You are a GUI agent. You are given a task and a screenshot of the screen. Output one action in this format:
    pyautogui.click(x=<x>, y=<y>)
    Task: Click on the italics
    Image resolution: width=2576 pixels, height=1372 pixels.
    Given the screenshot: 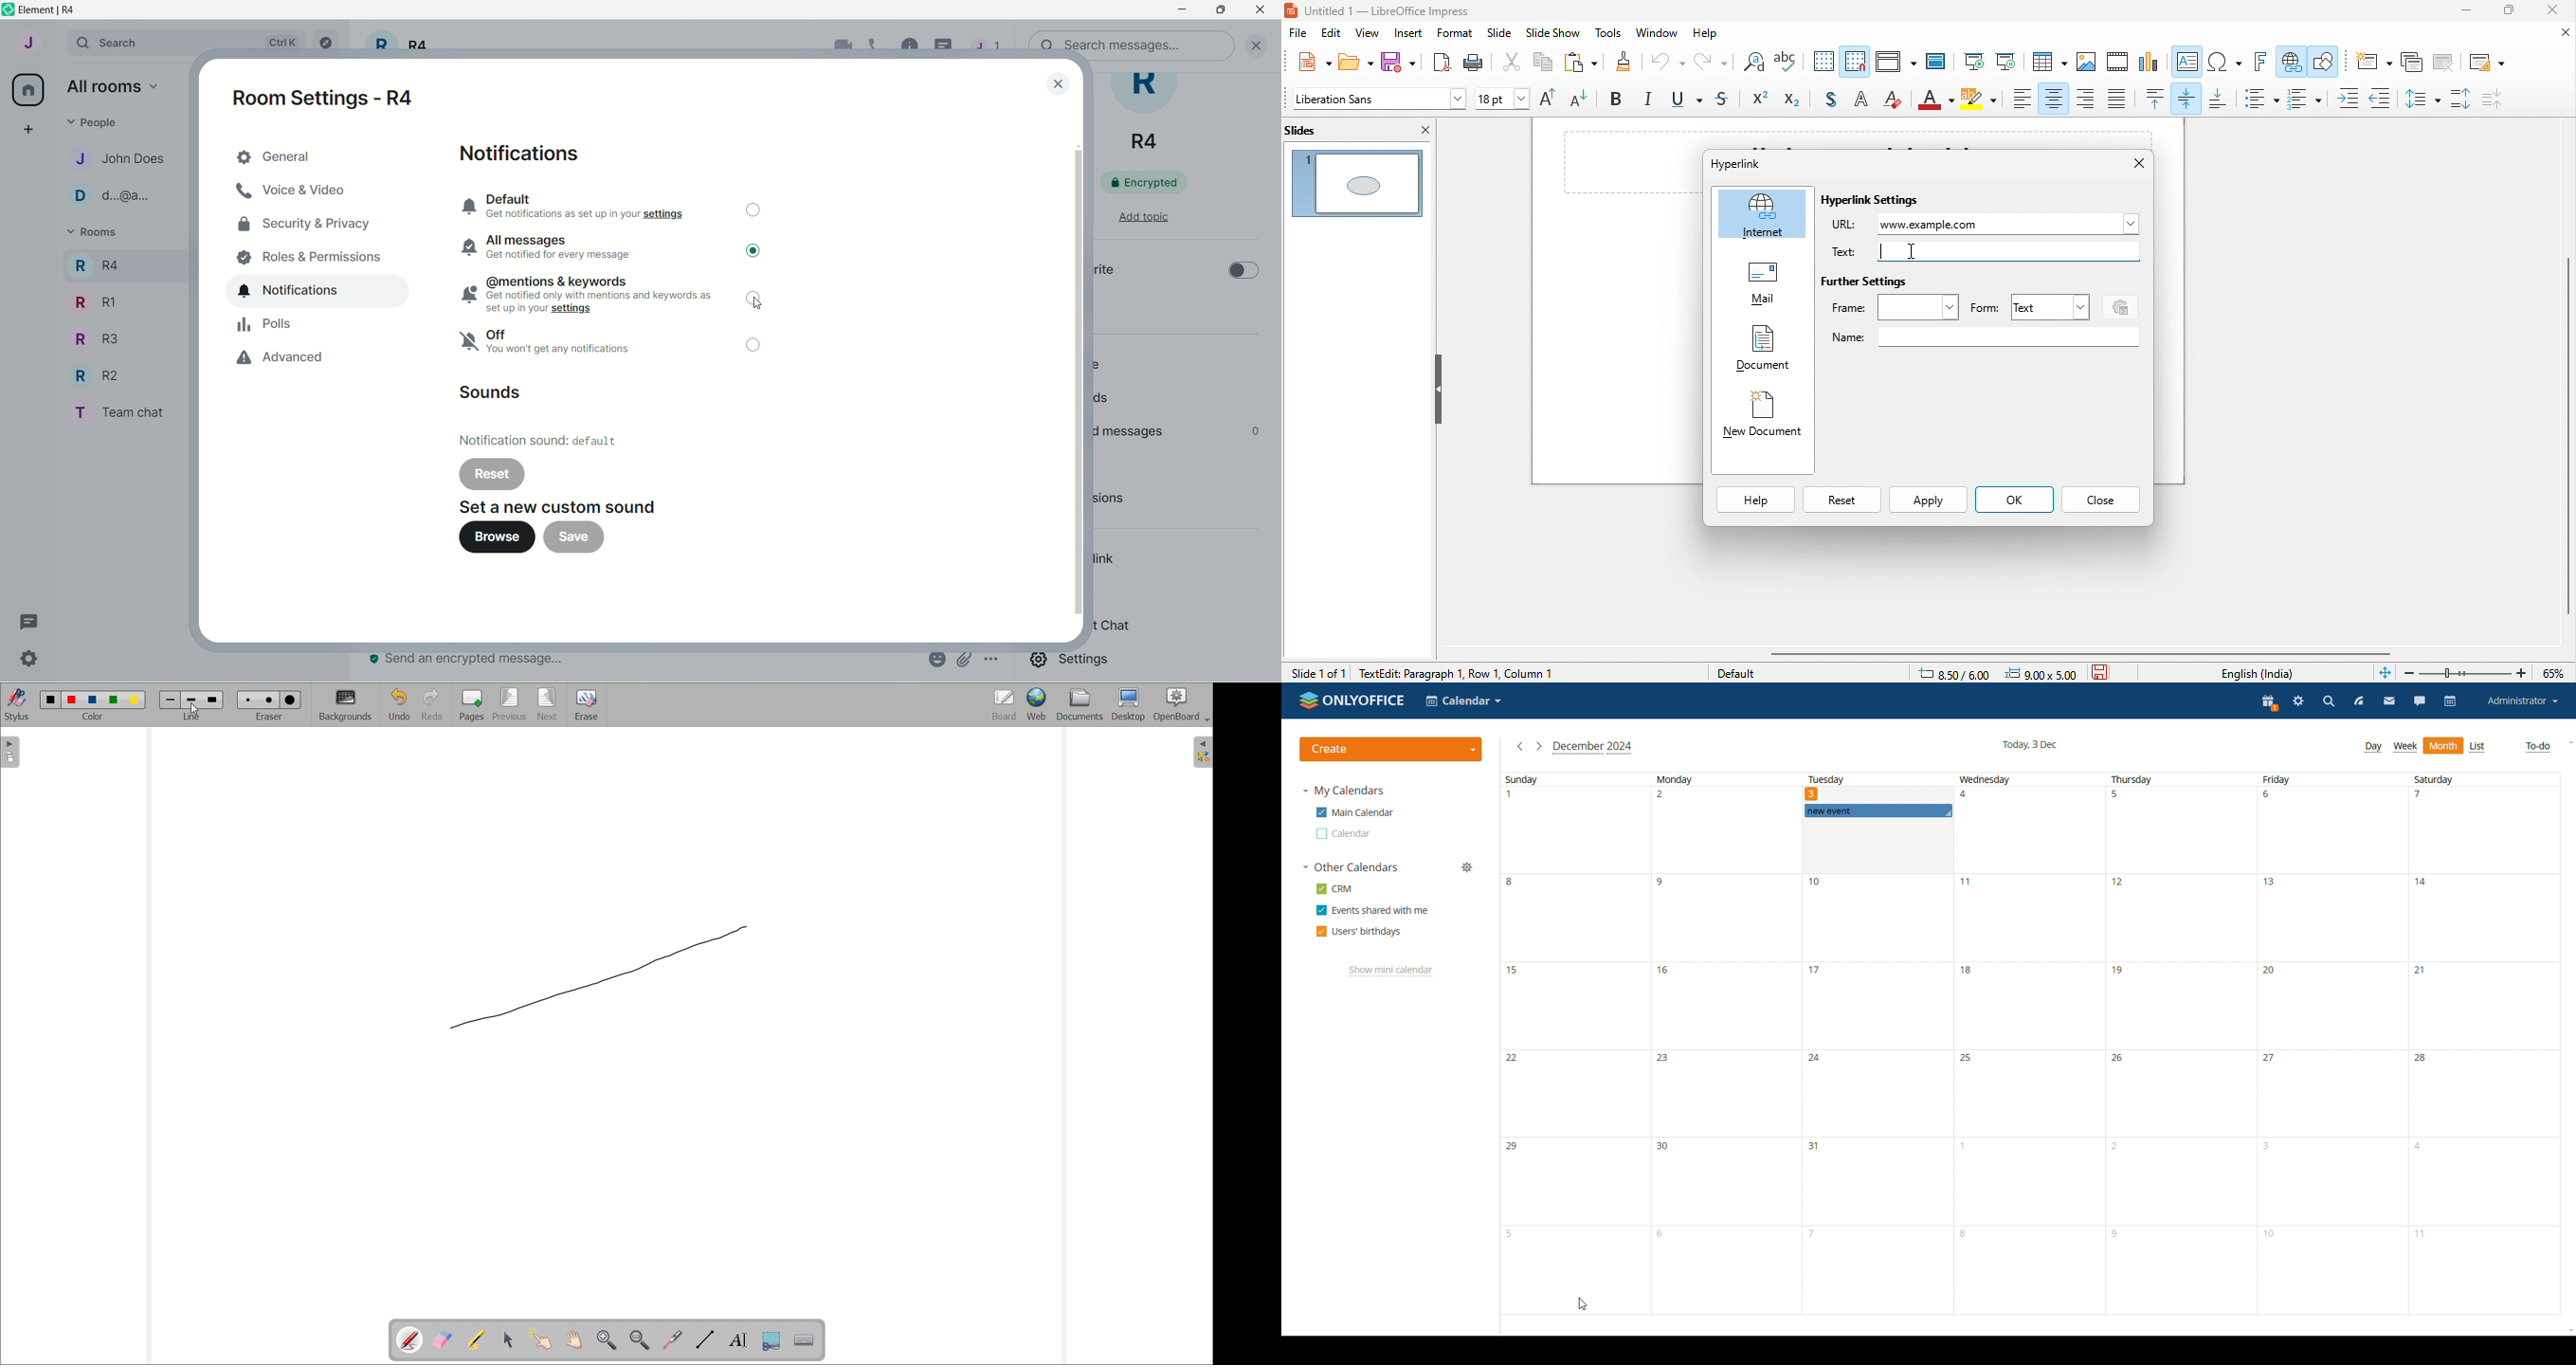 What is the action you would take?
    pyautogui.click(x=1650, y=100)
    